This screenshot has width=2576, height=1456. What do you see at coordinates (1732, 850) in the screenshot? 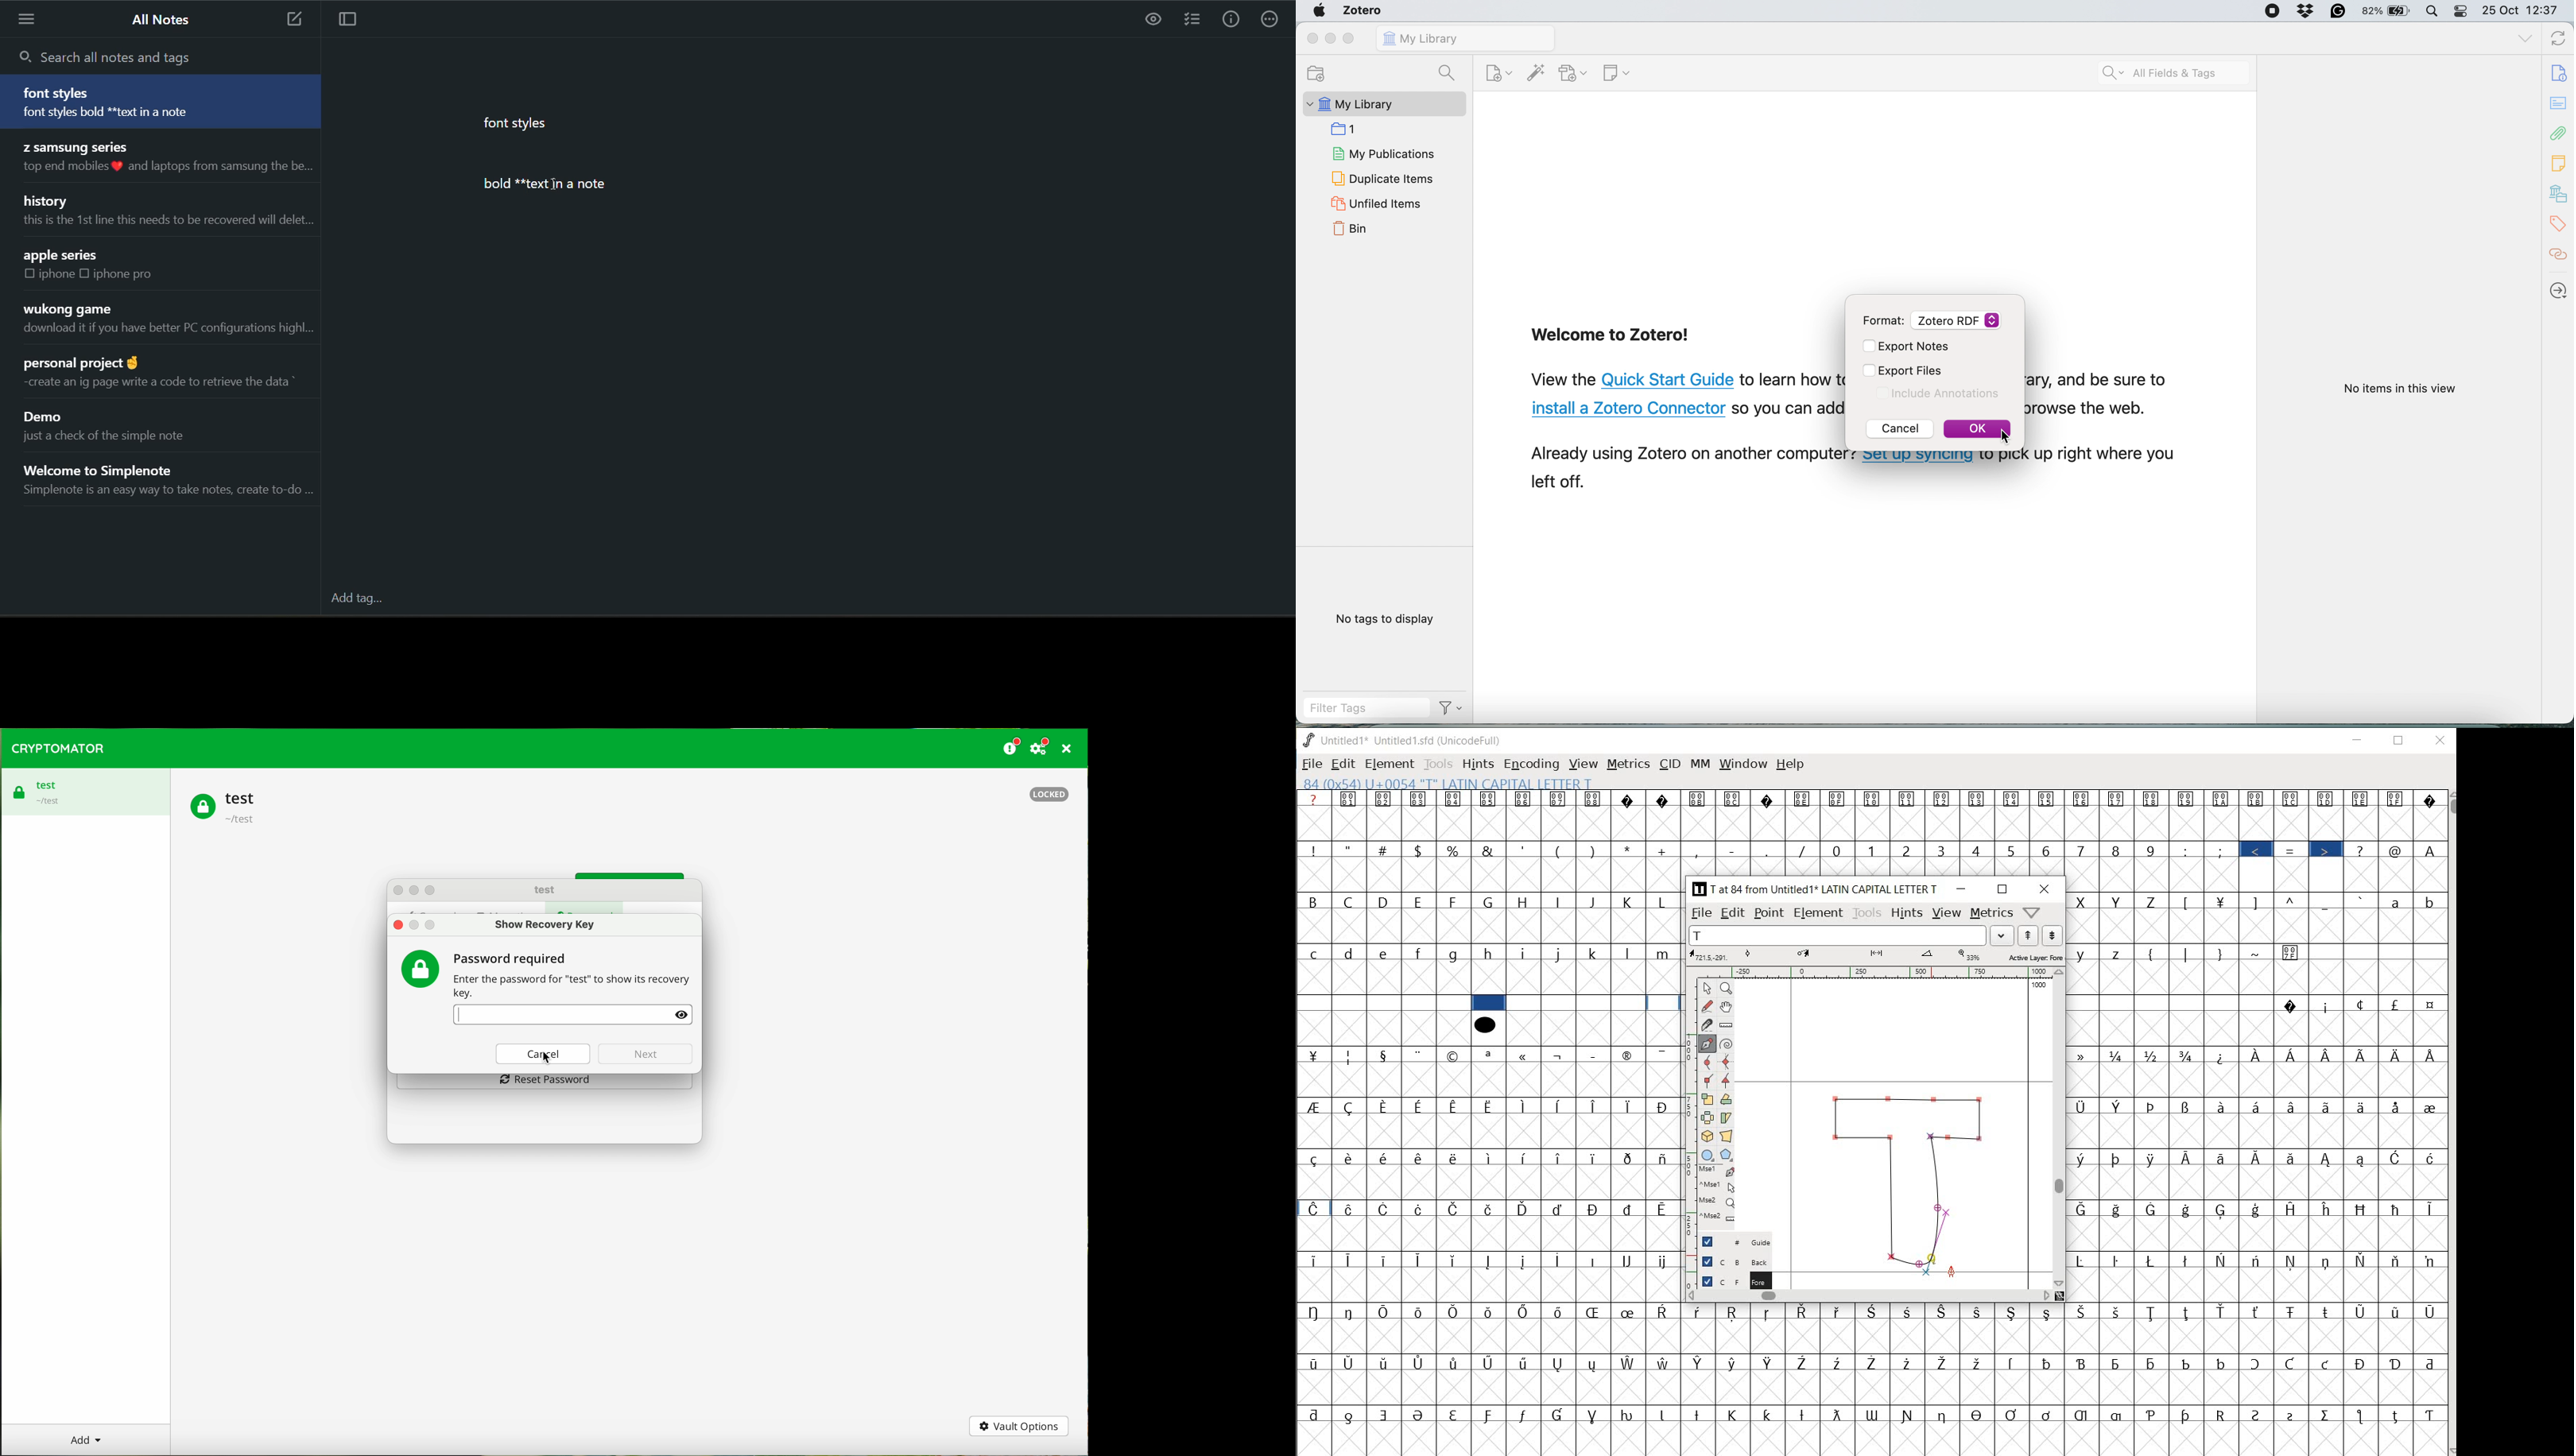
I see `-` at bounding box center [1732, 850].